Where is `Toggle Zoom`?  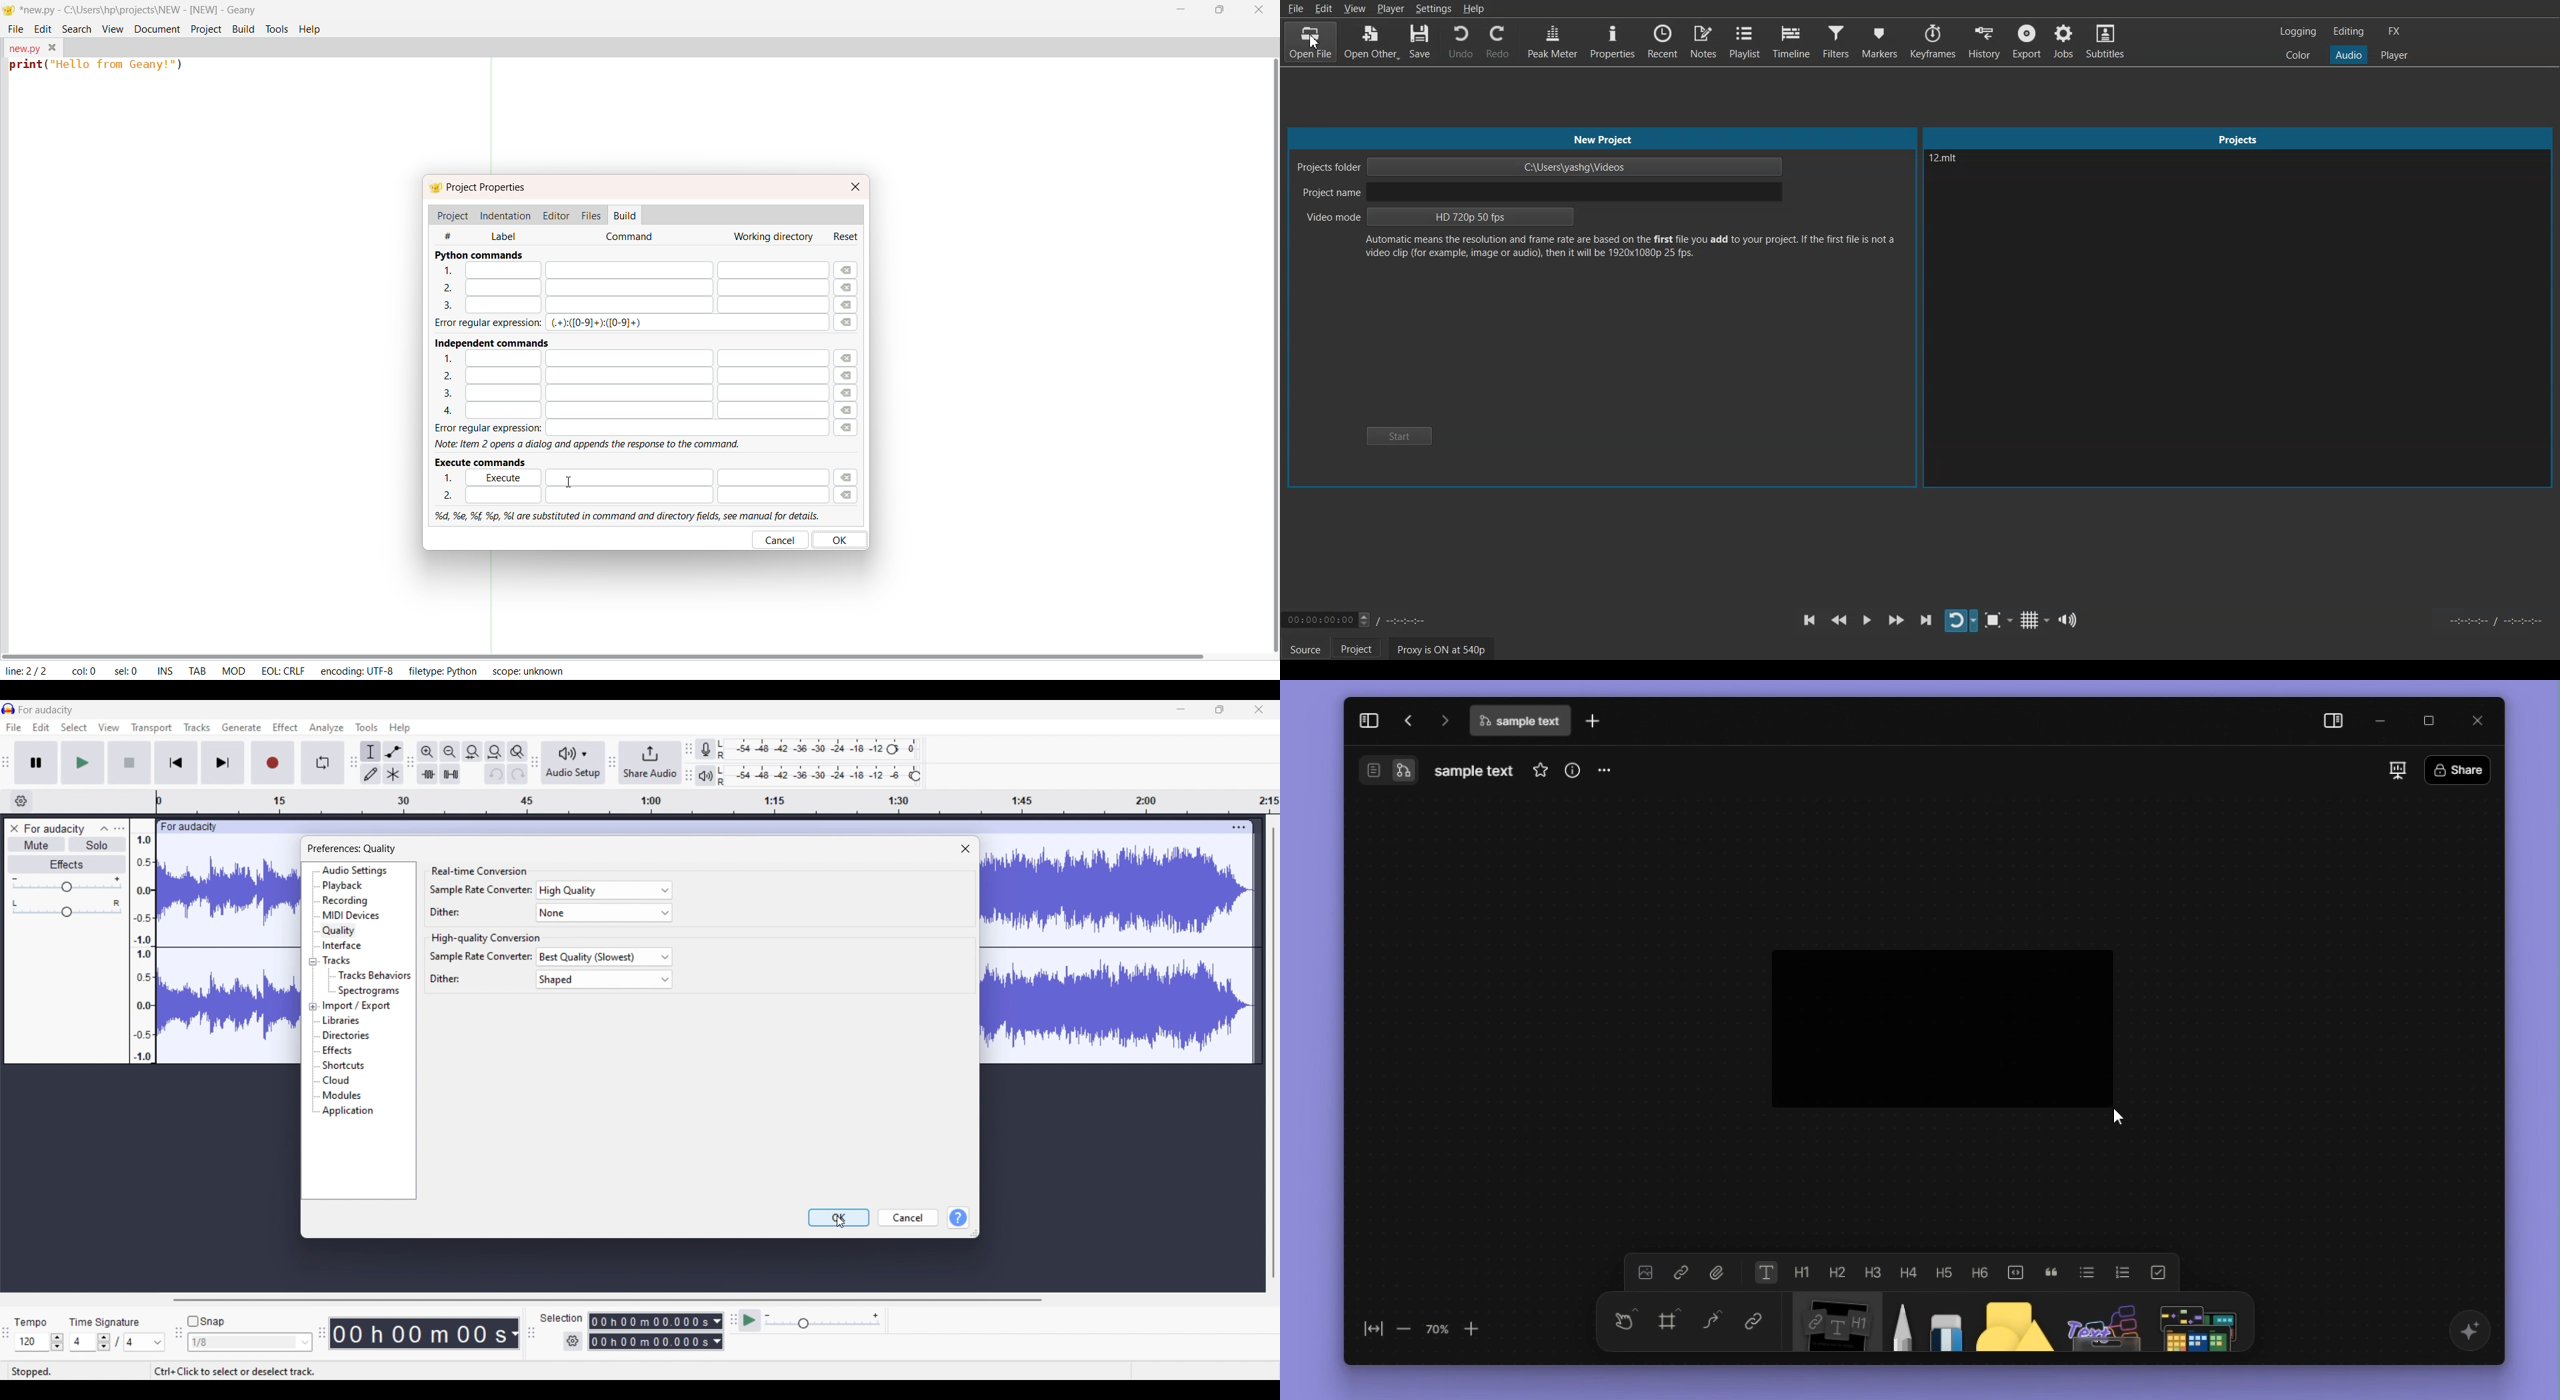 Toggle Zoom is located at coordinates (1998, 621).